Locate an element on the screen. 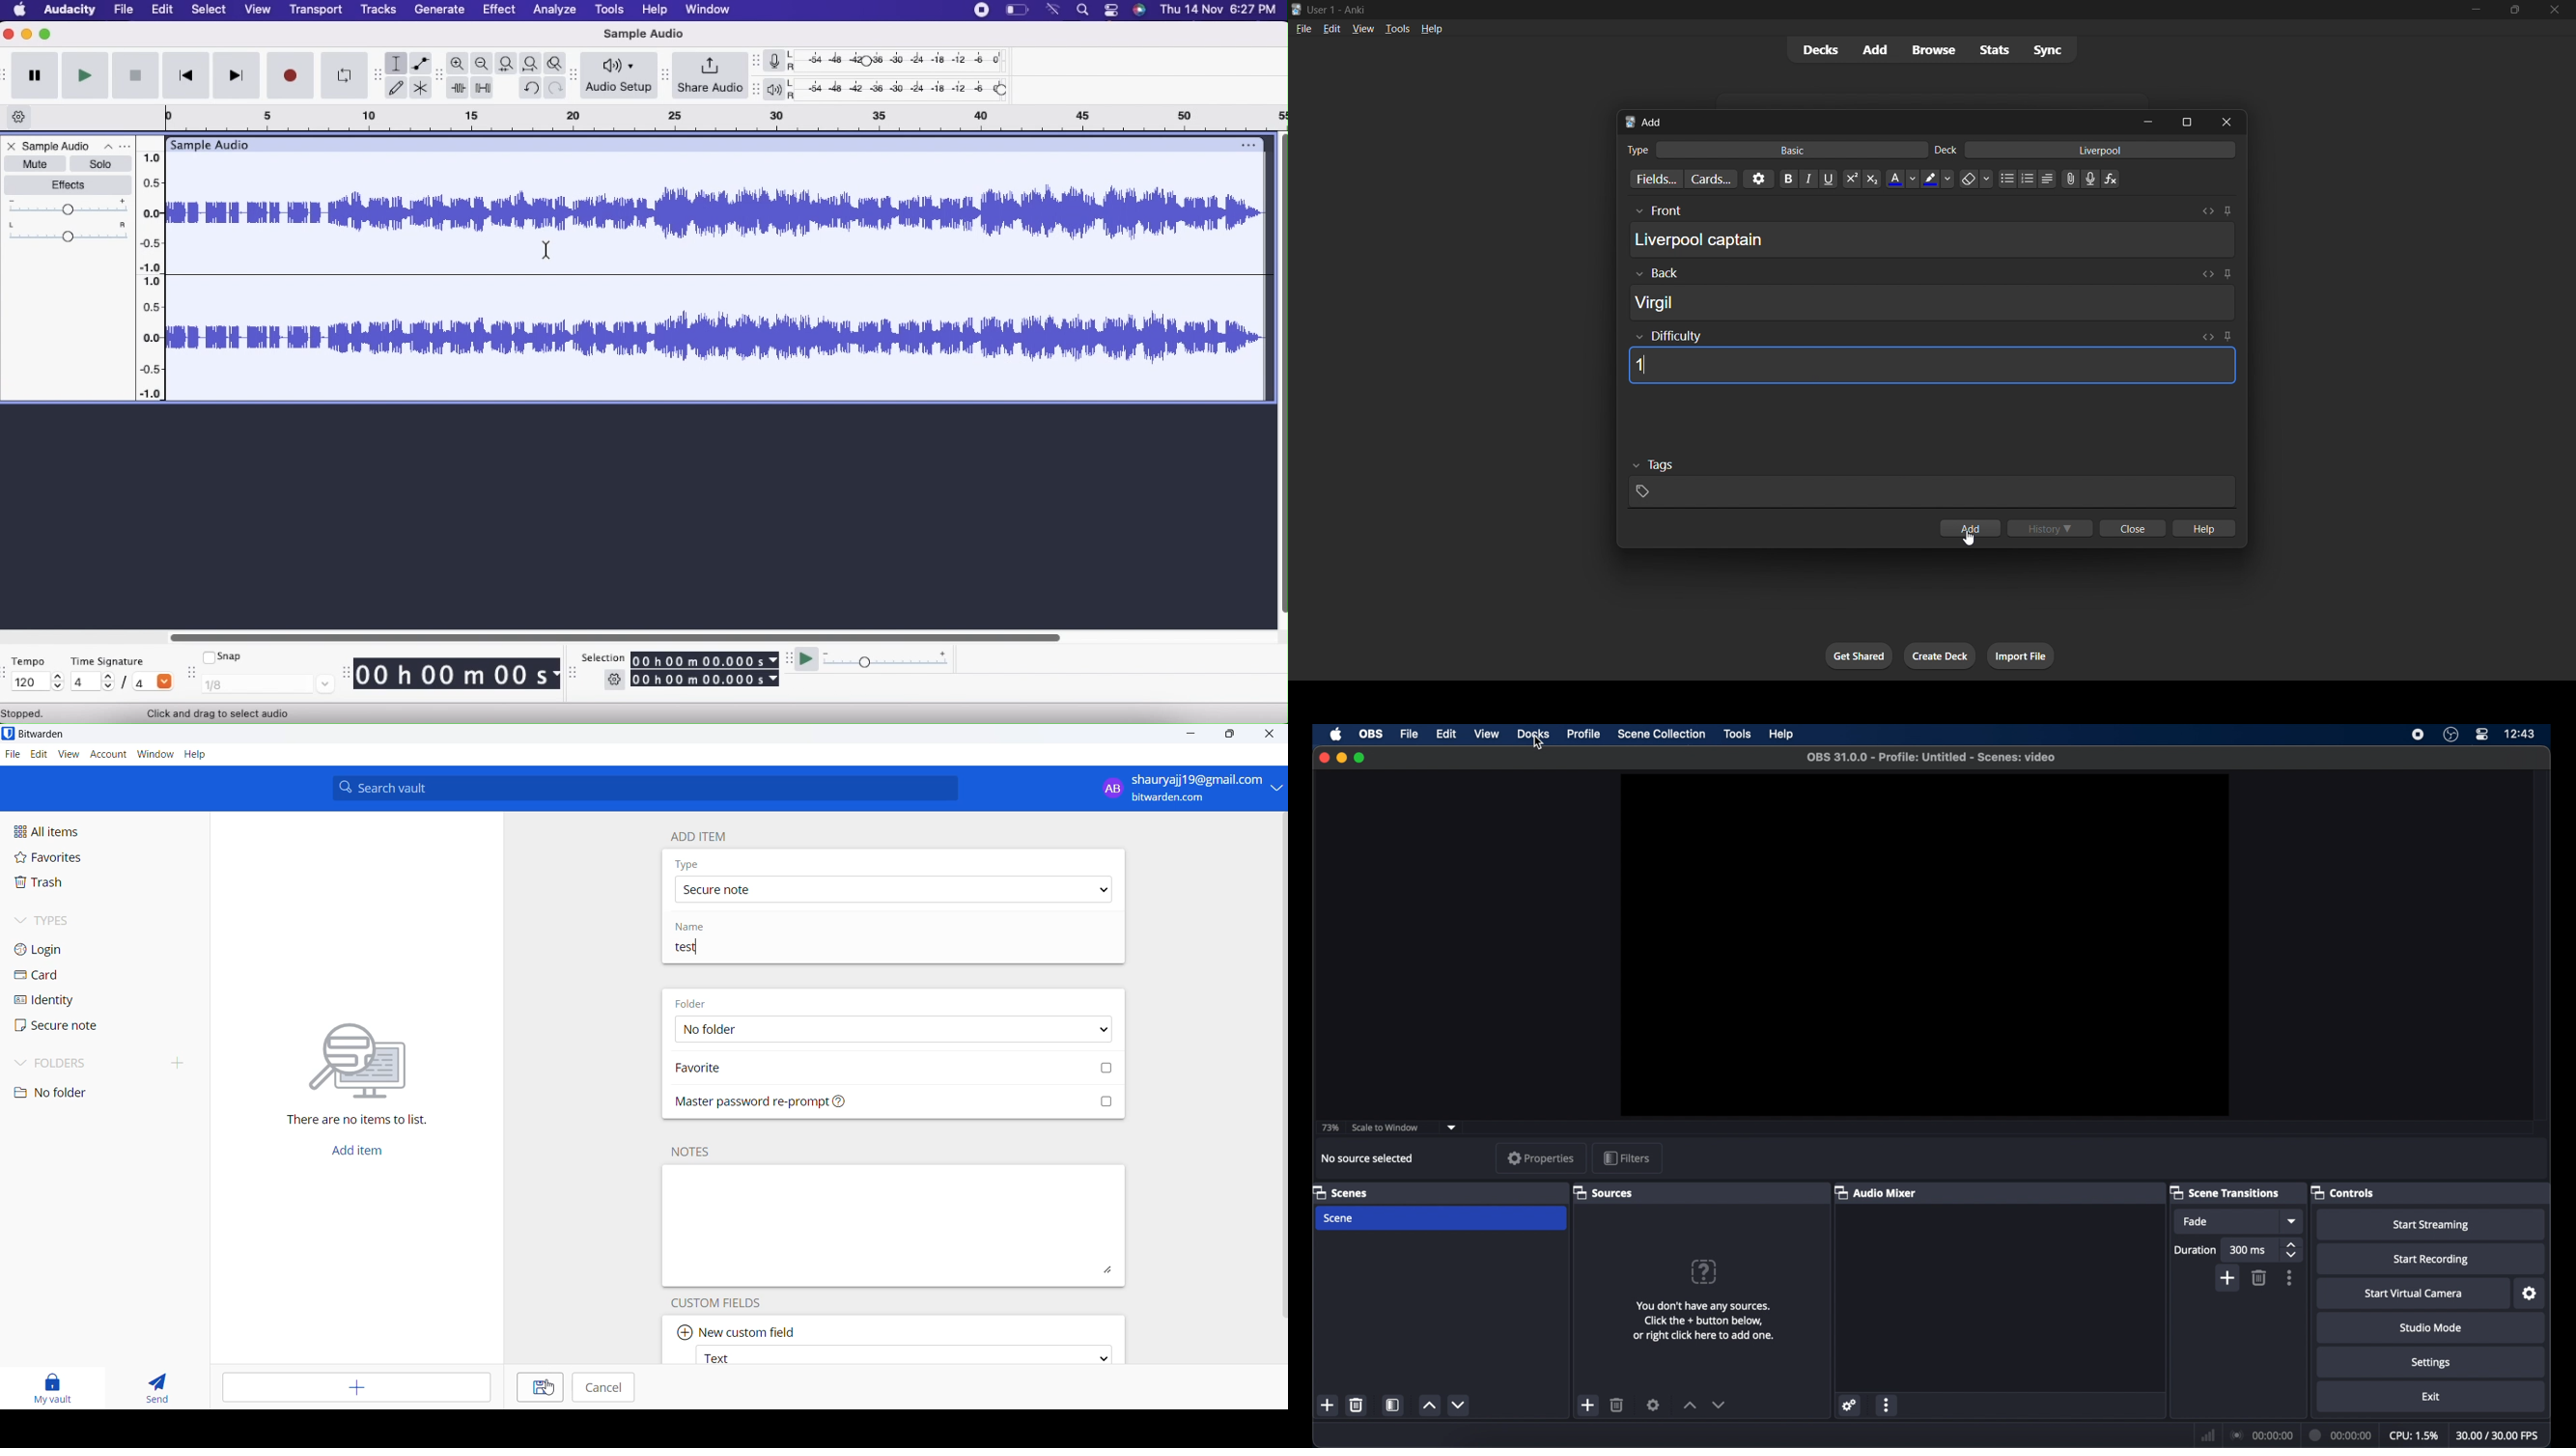 The width and height of the screenshot is (2576, 1456). Trim audio outside selection is located at coordinates (459, 86).